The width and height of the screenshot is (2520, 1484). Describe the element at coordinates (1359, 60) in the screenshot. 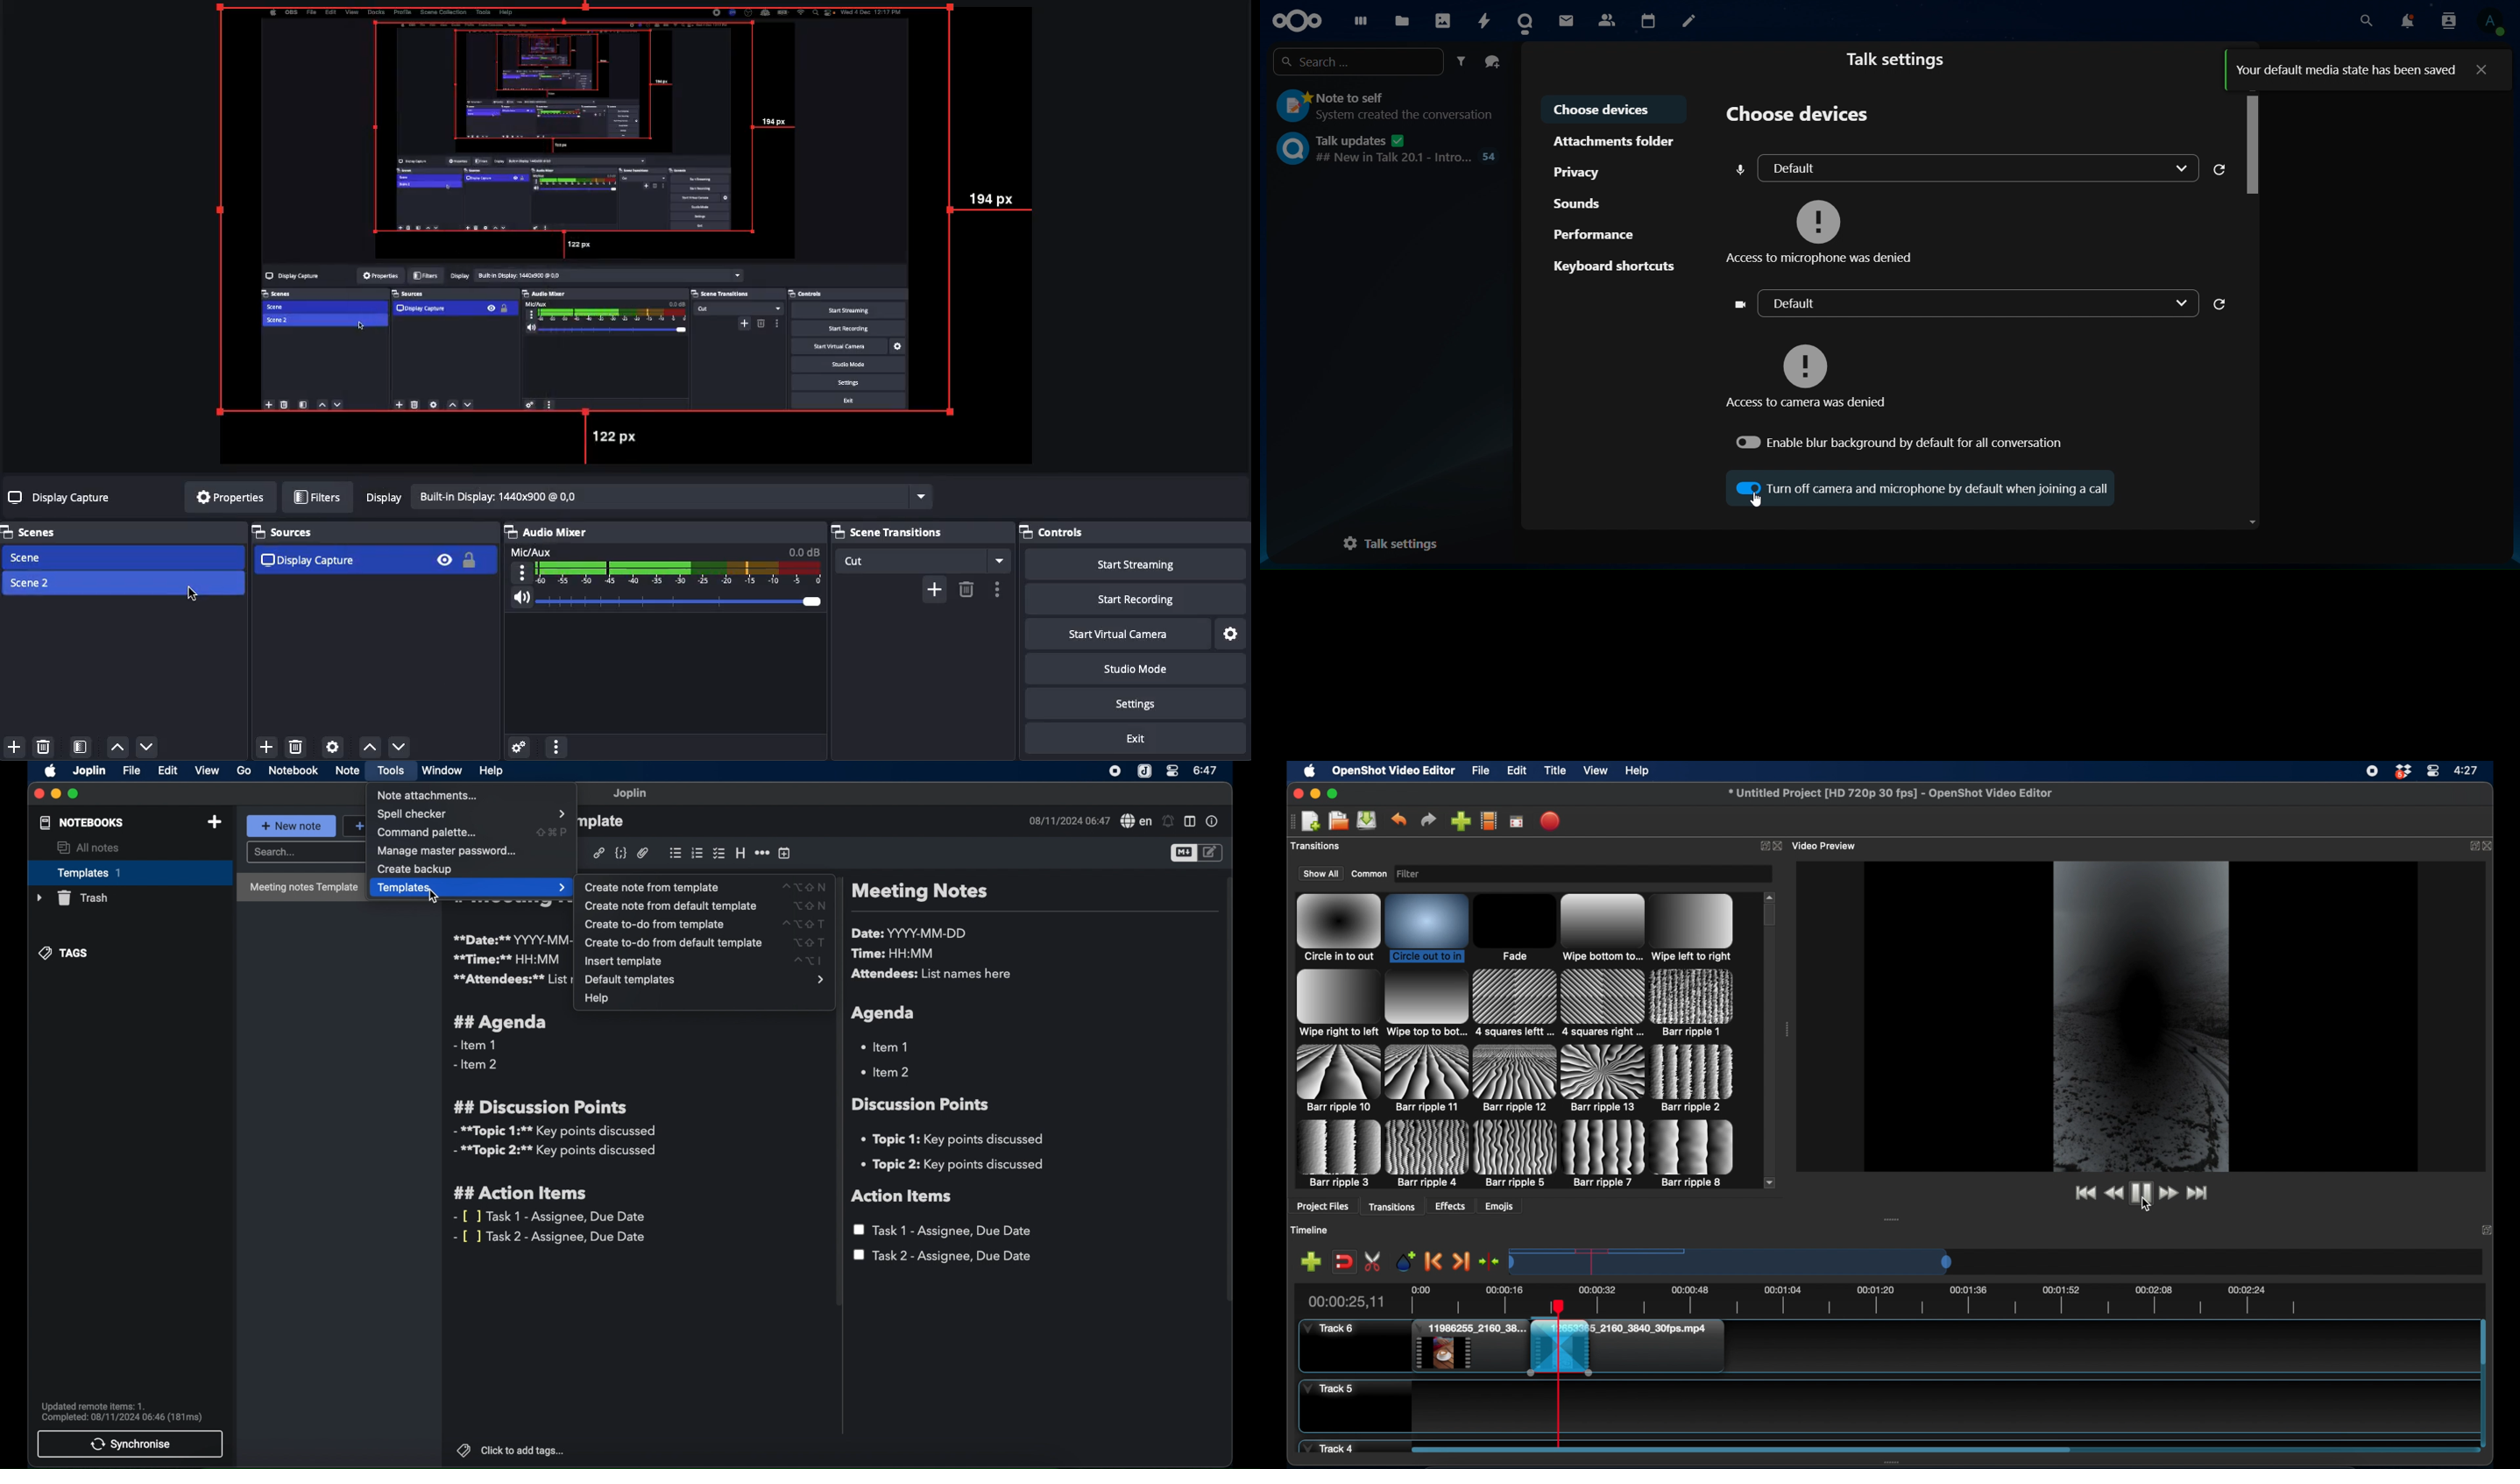

I see `search` at that location.